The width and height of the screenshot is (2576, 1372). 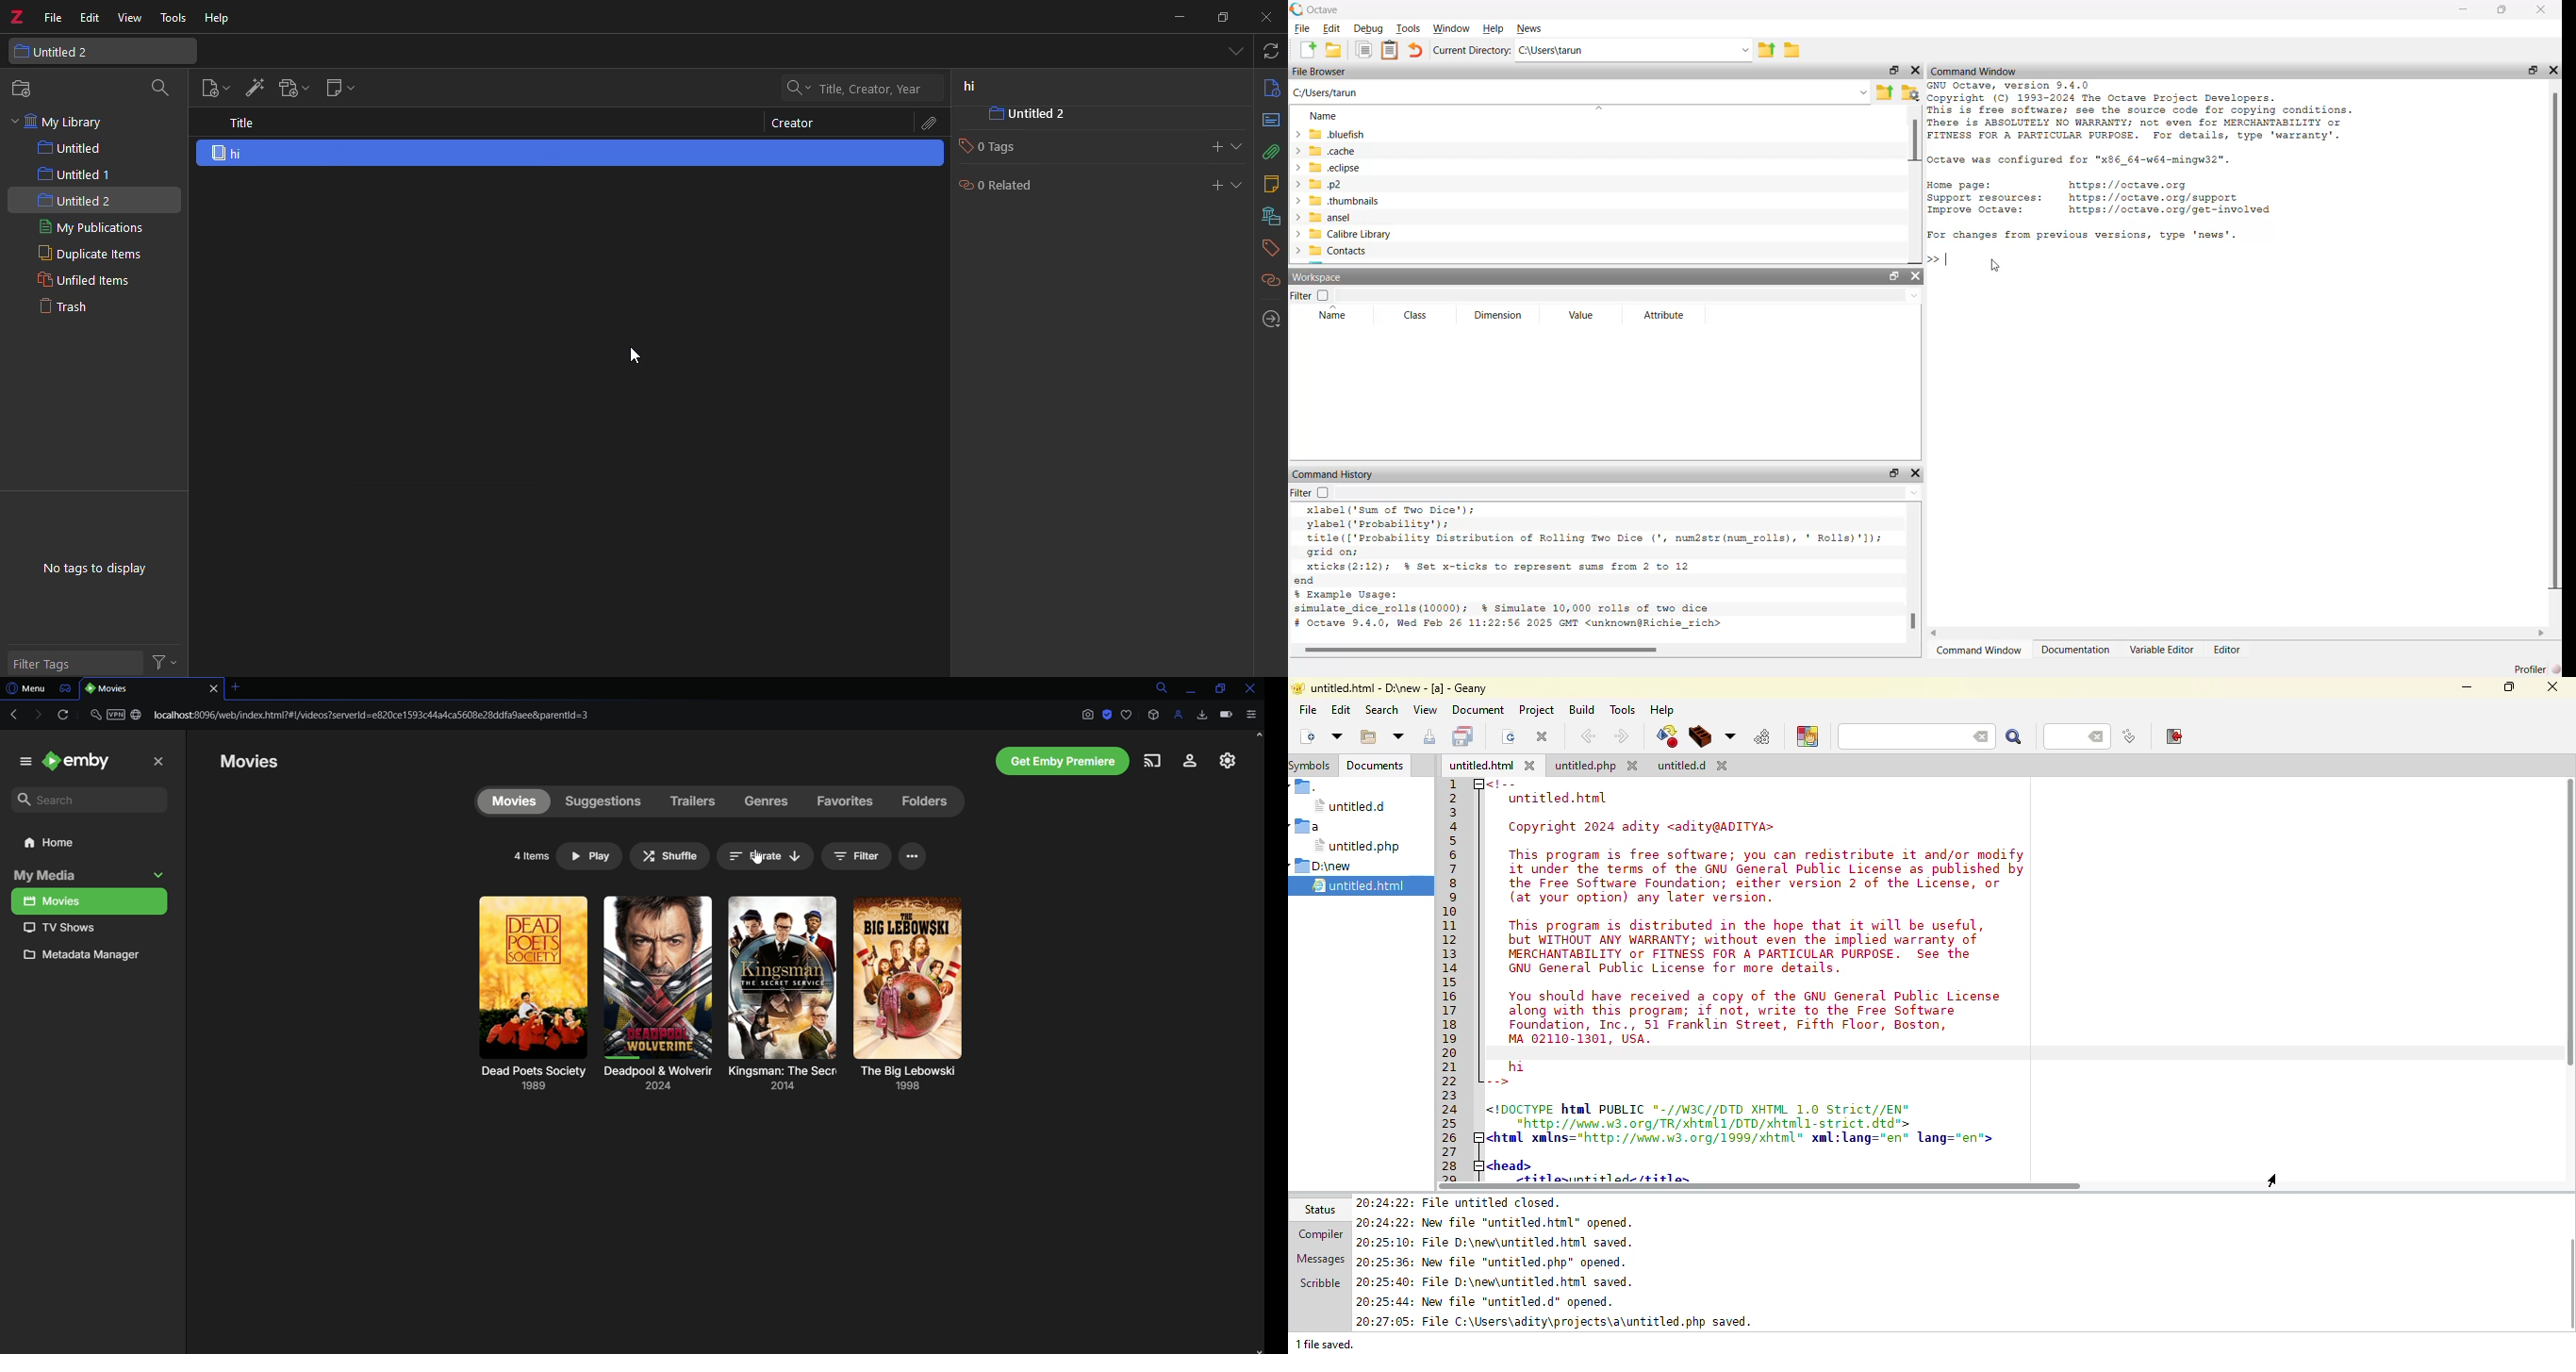 What do you see at coordinates (655, 978) in the screenshot?
I see `movie poster` at bounding box center [655, 978].